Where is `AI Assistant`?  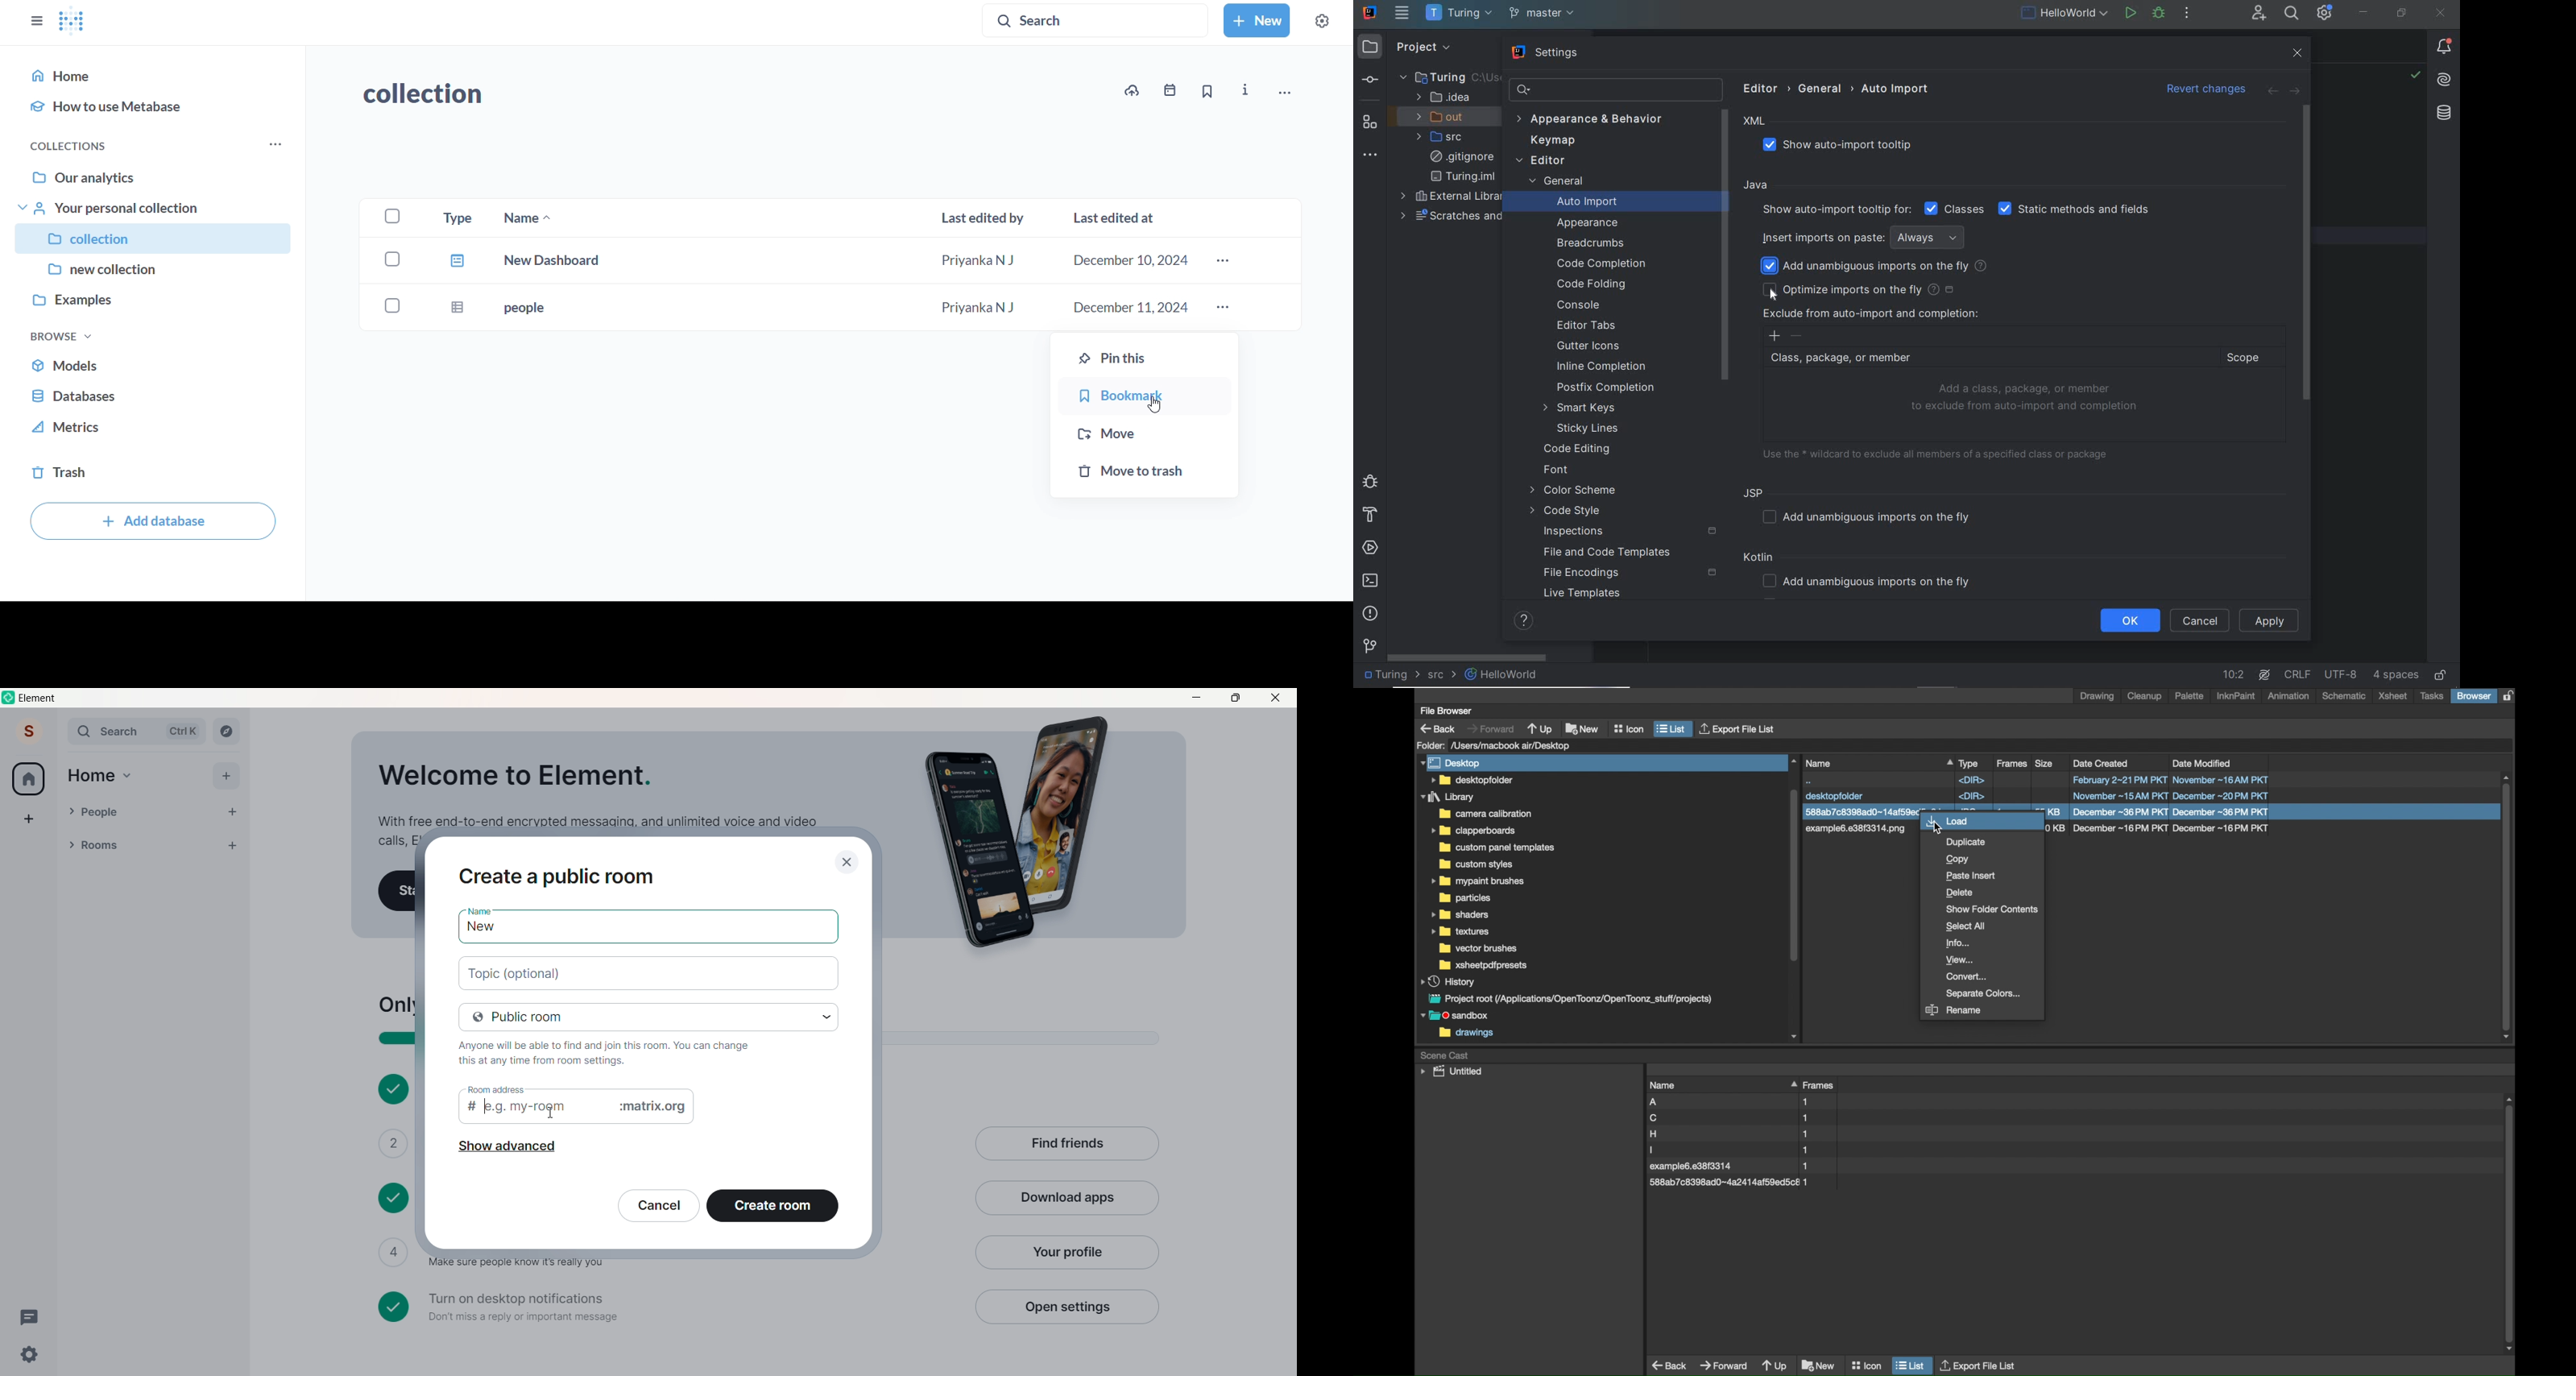 AI Assistant is located at coordinates (2266, 674).